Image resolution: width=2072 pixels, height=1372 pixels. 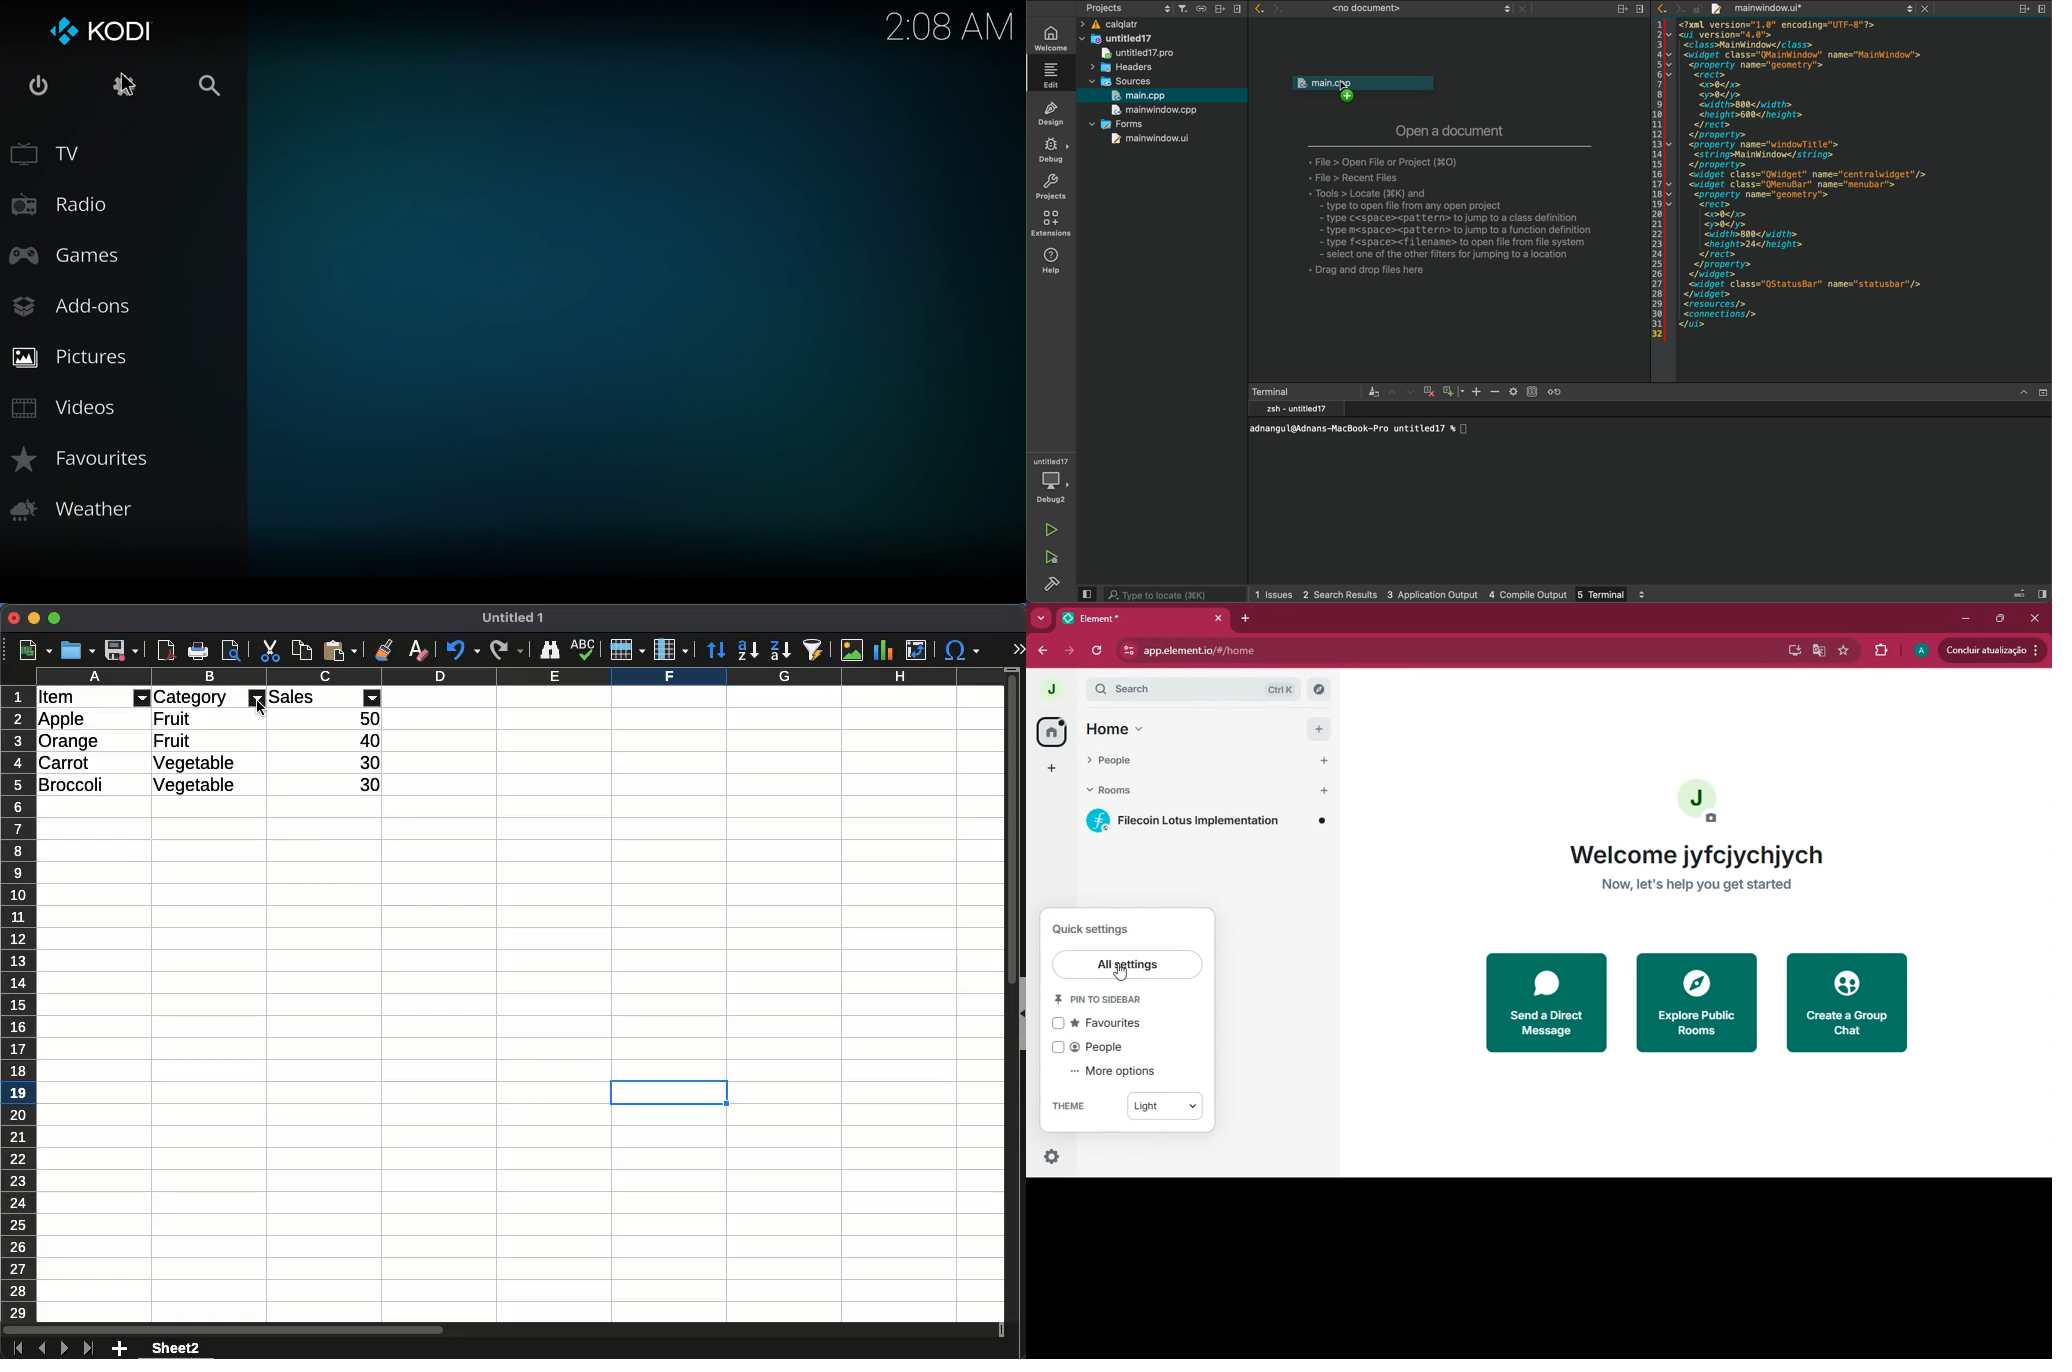 I want to click on close, so click(x=13, y=618).